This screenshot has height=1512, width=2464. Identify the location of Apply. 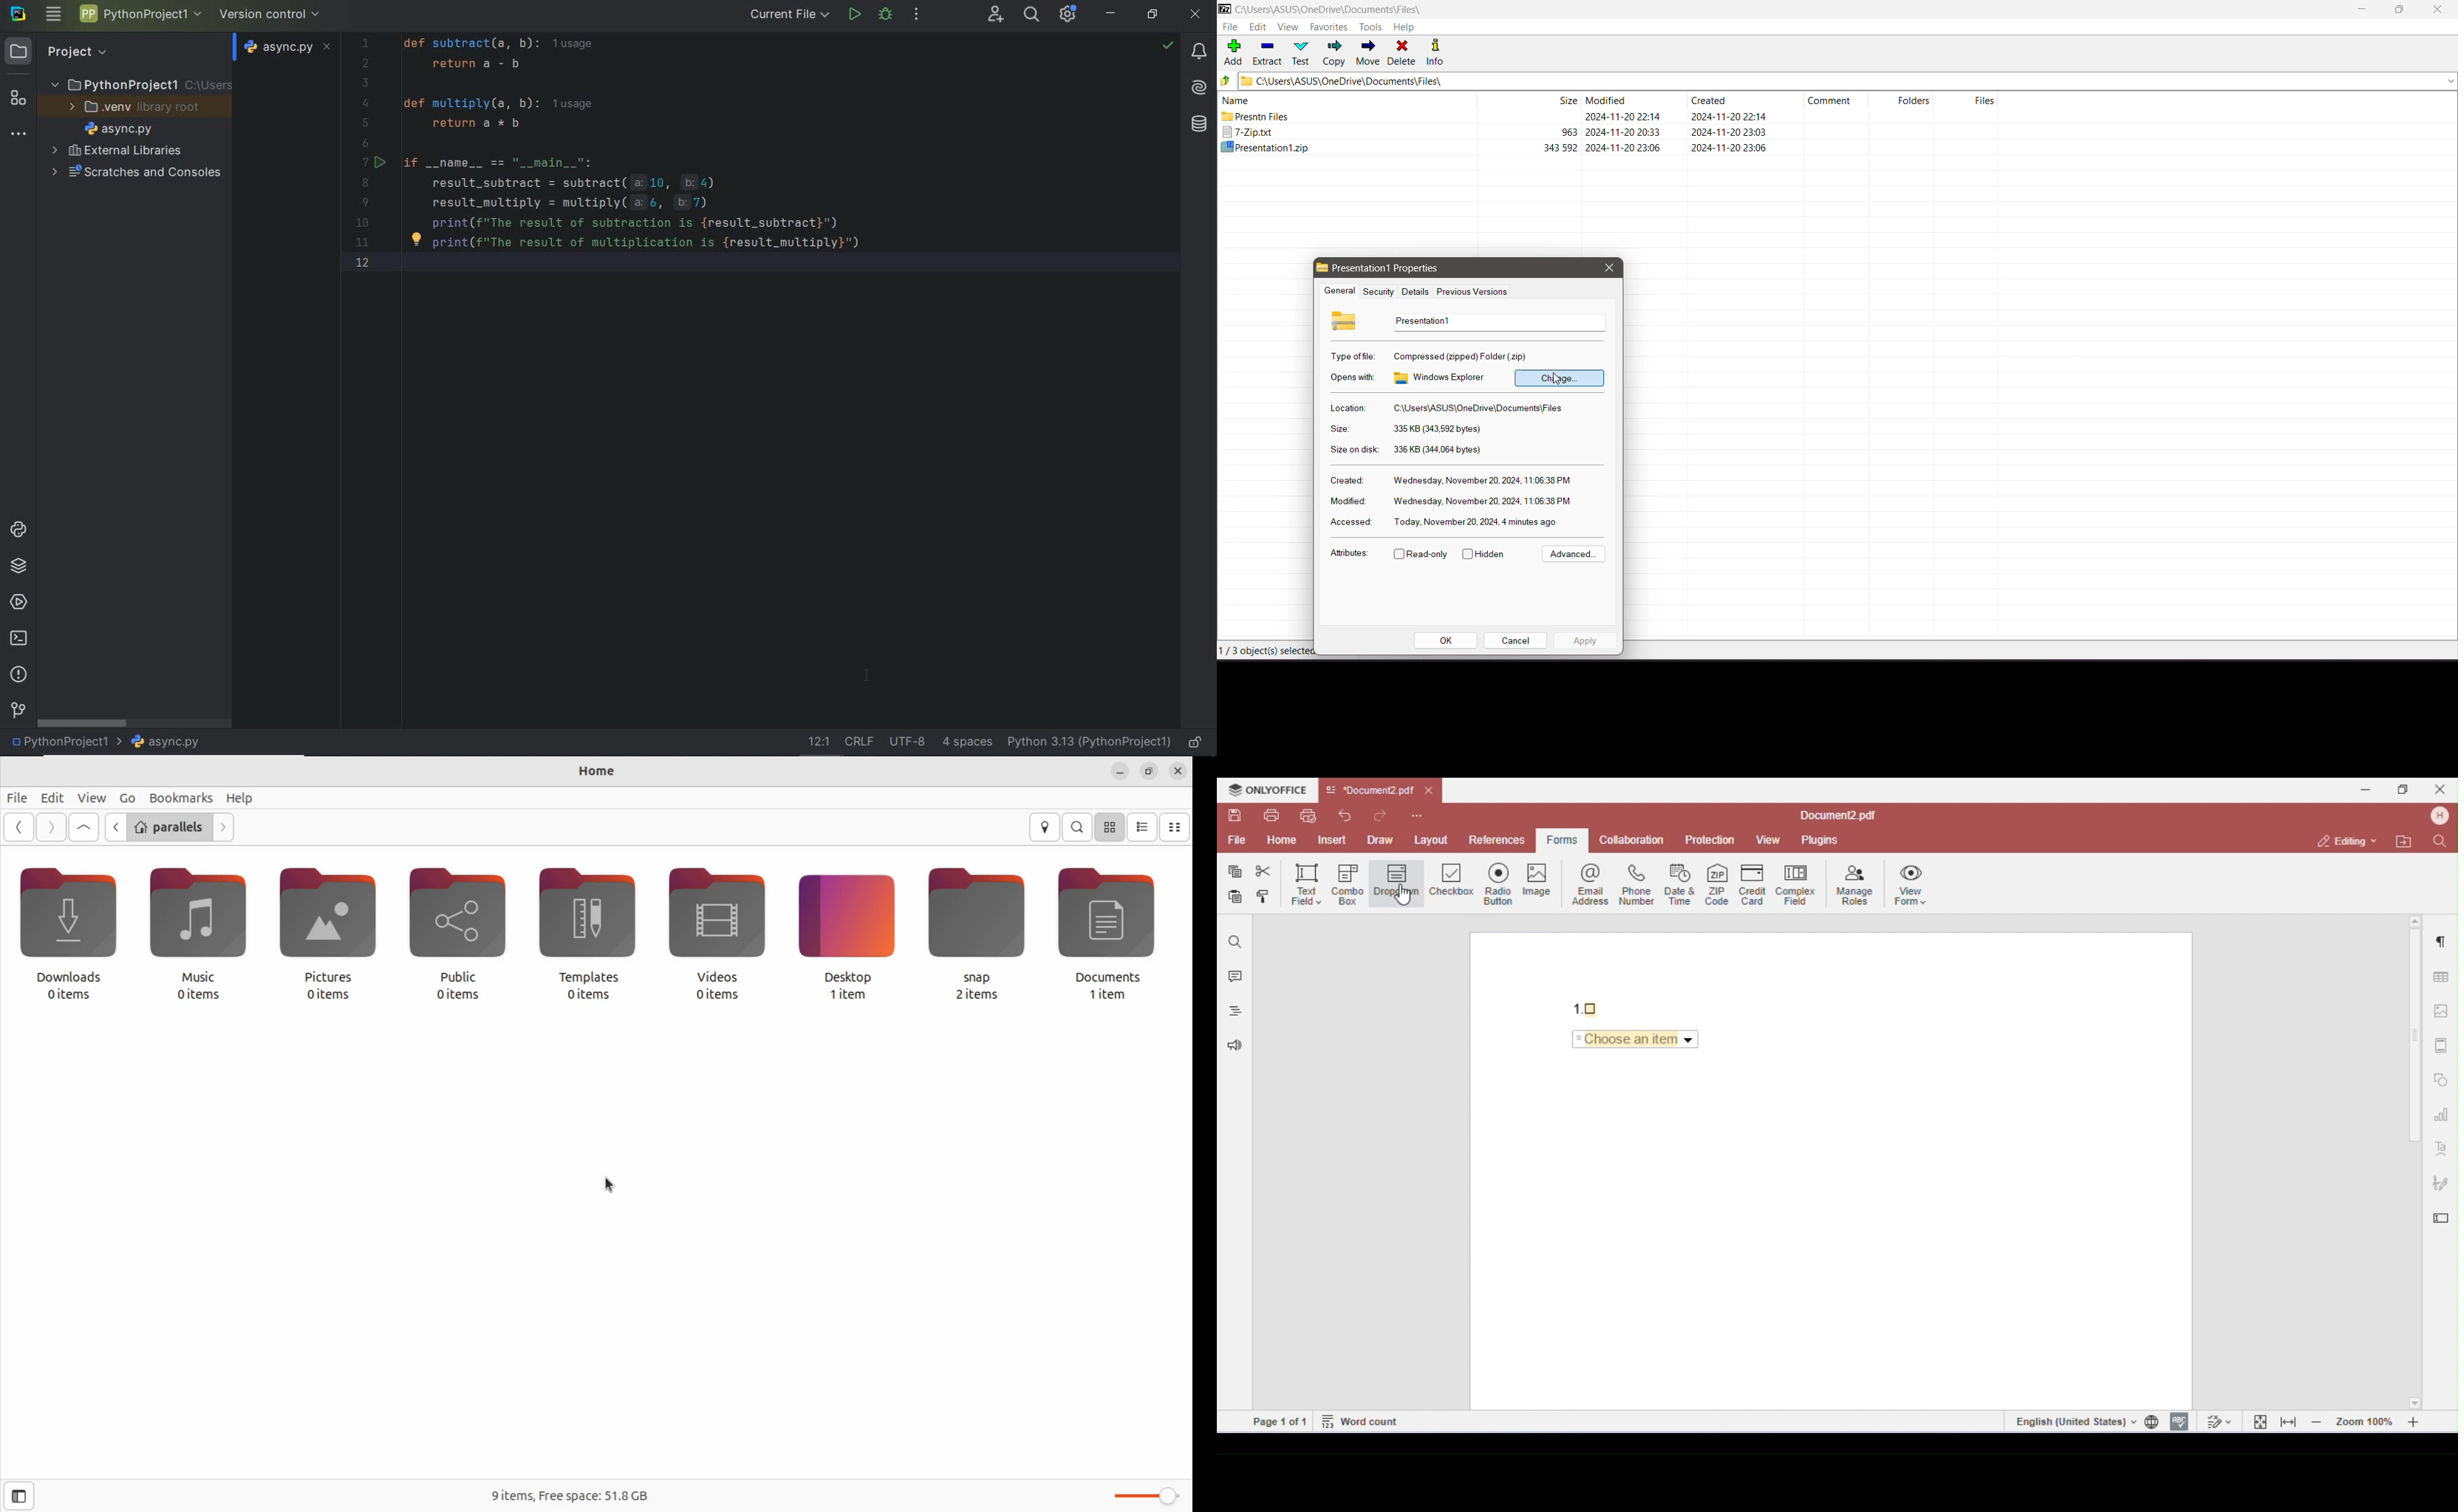
(1585, 640).